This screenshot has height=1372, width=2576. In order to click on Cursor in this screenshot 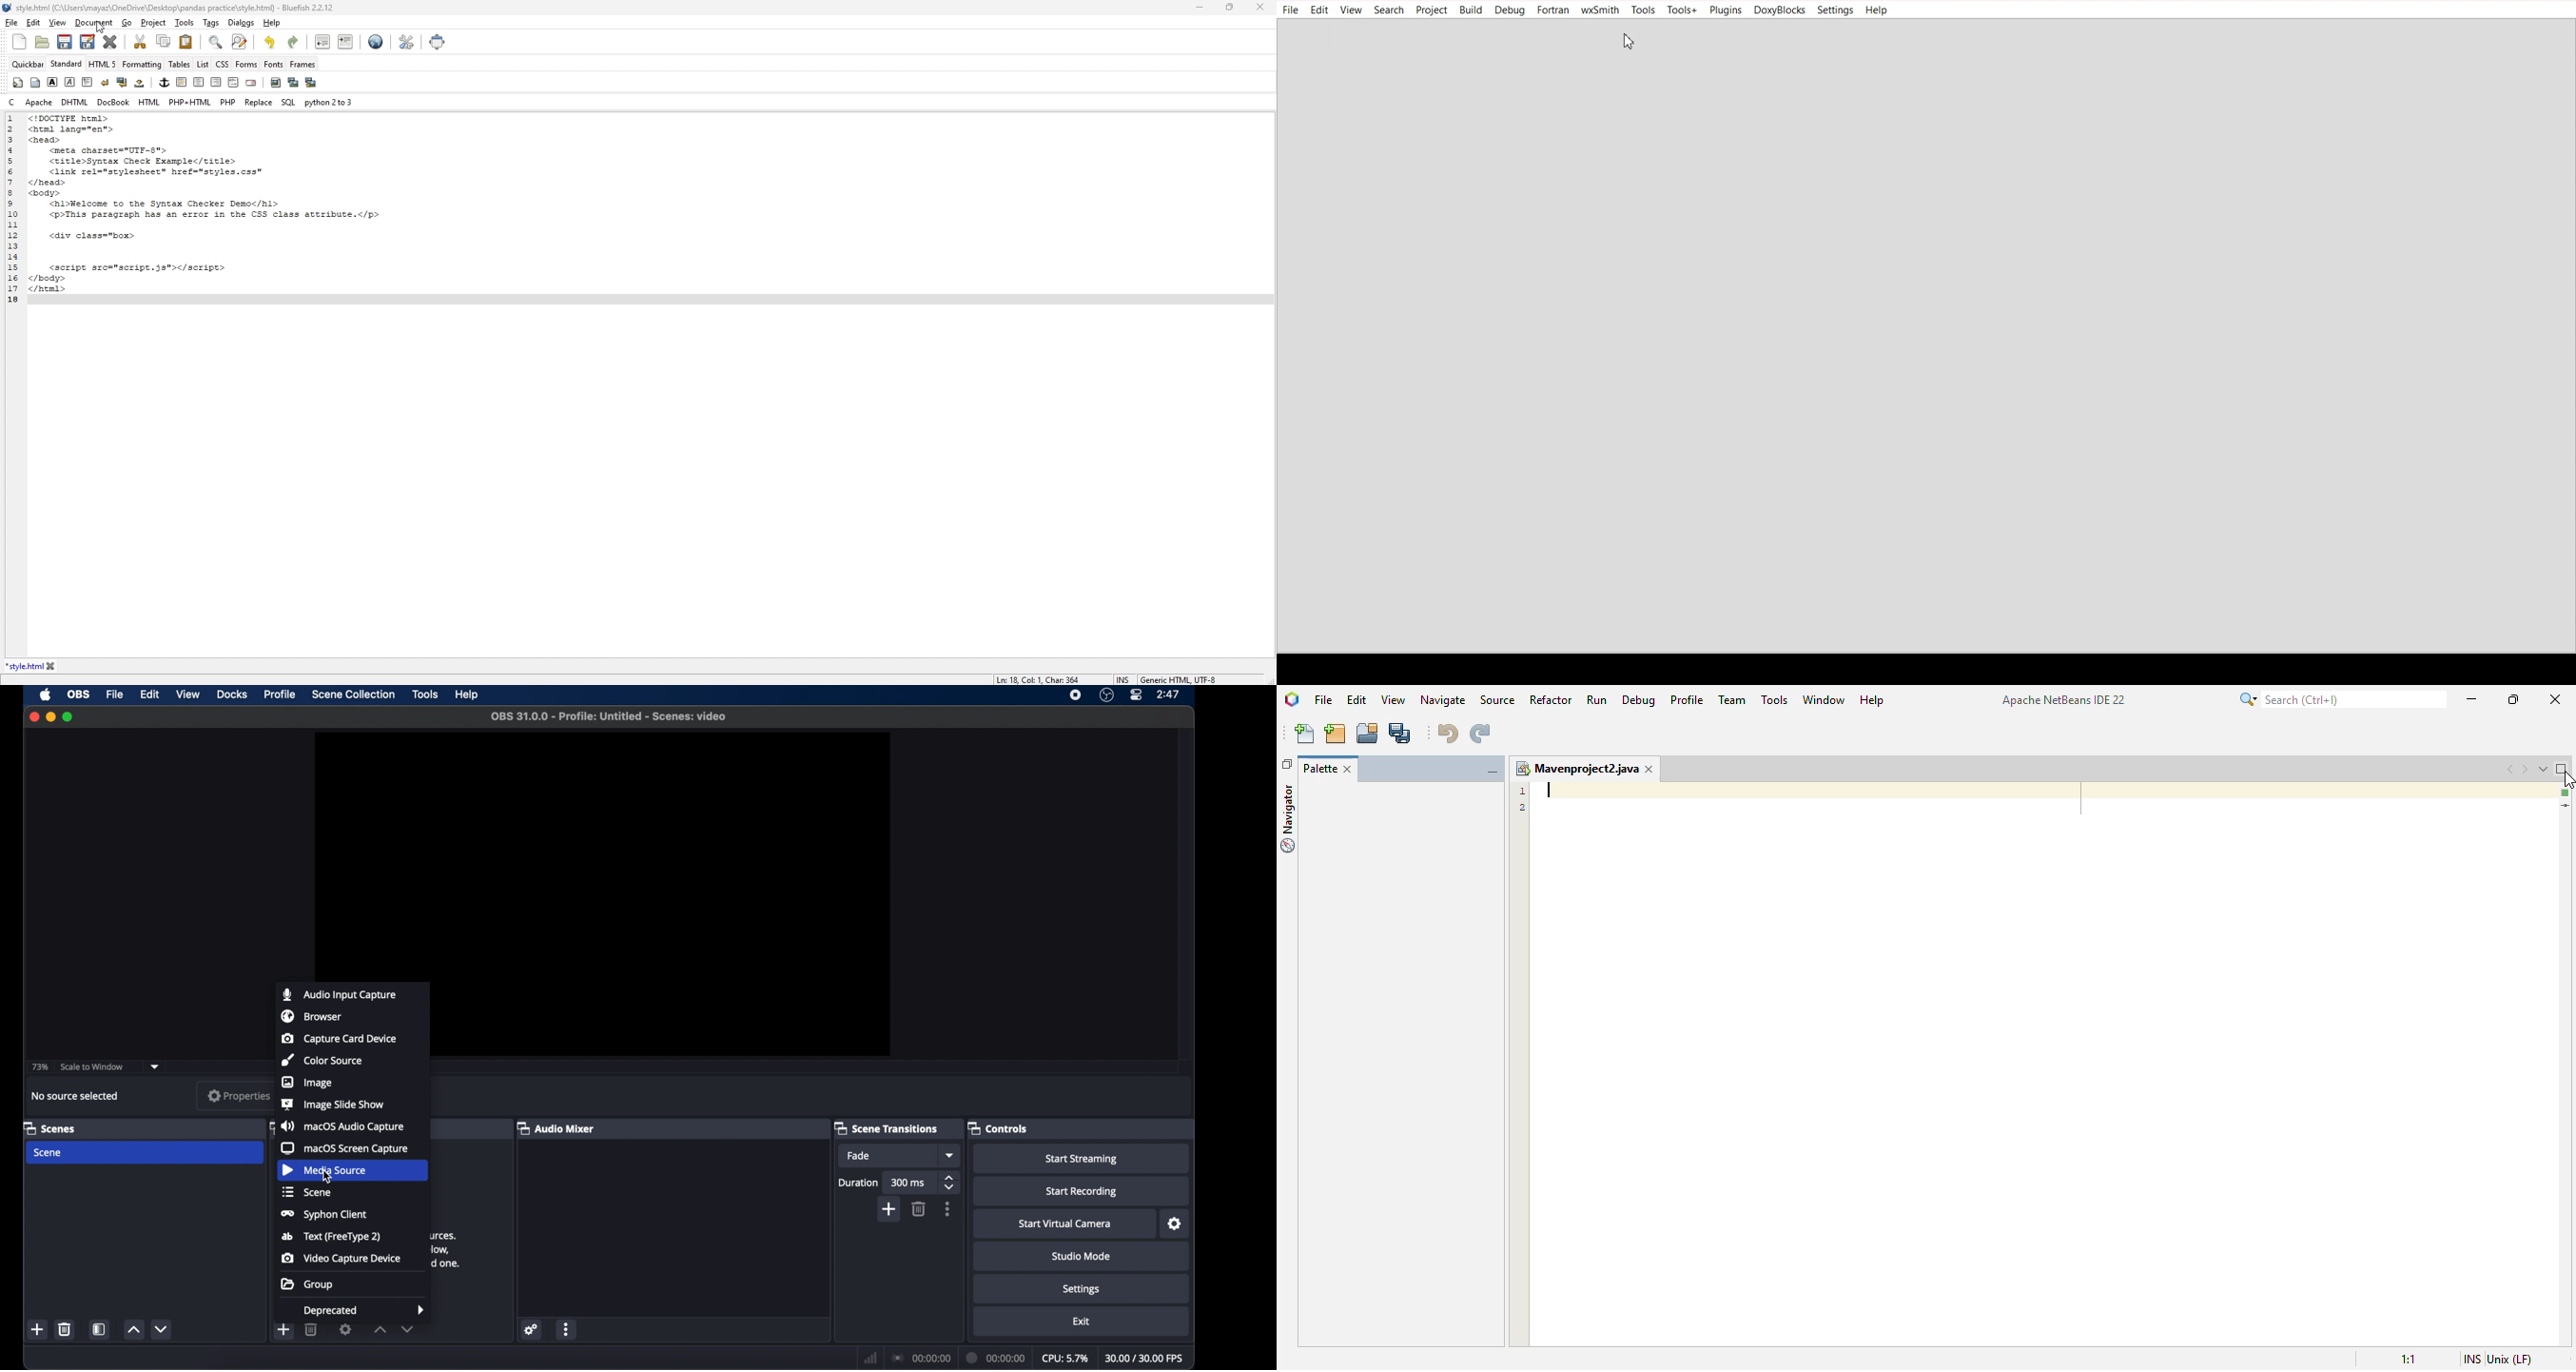, I will do `click(330, 1180)`.